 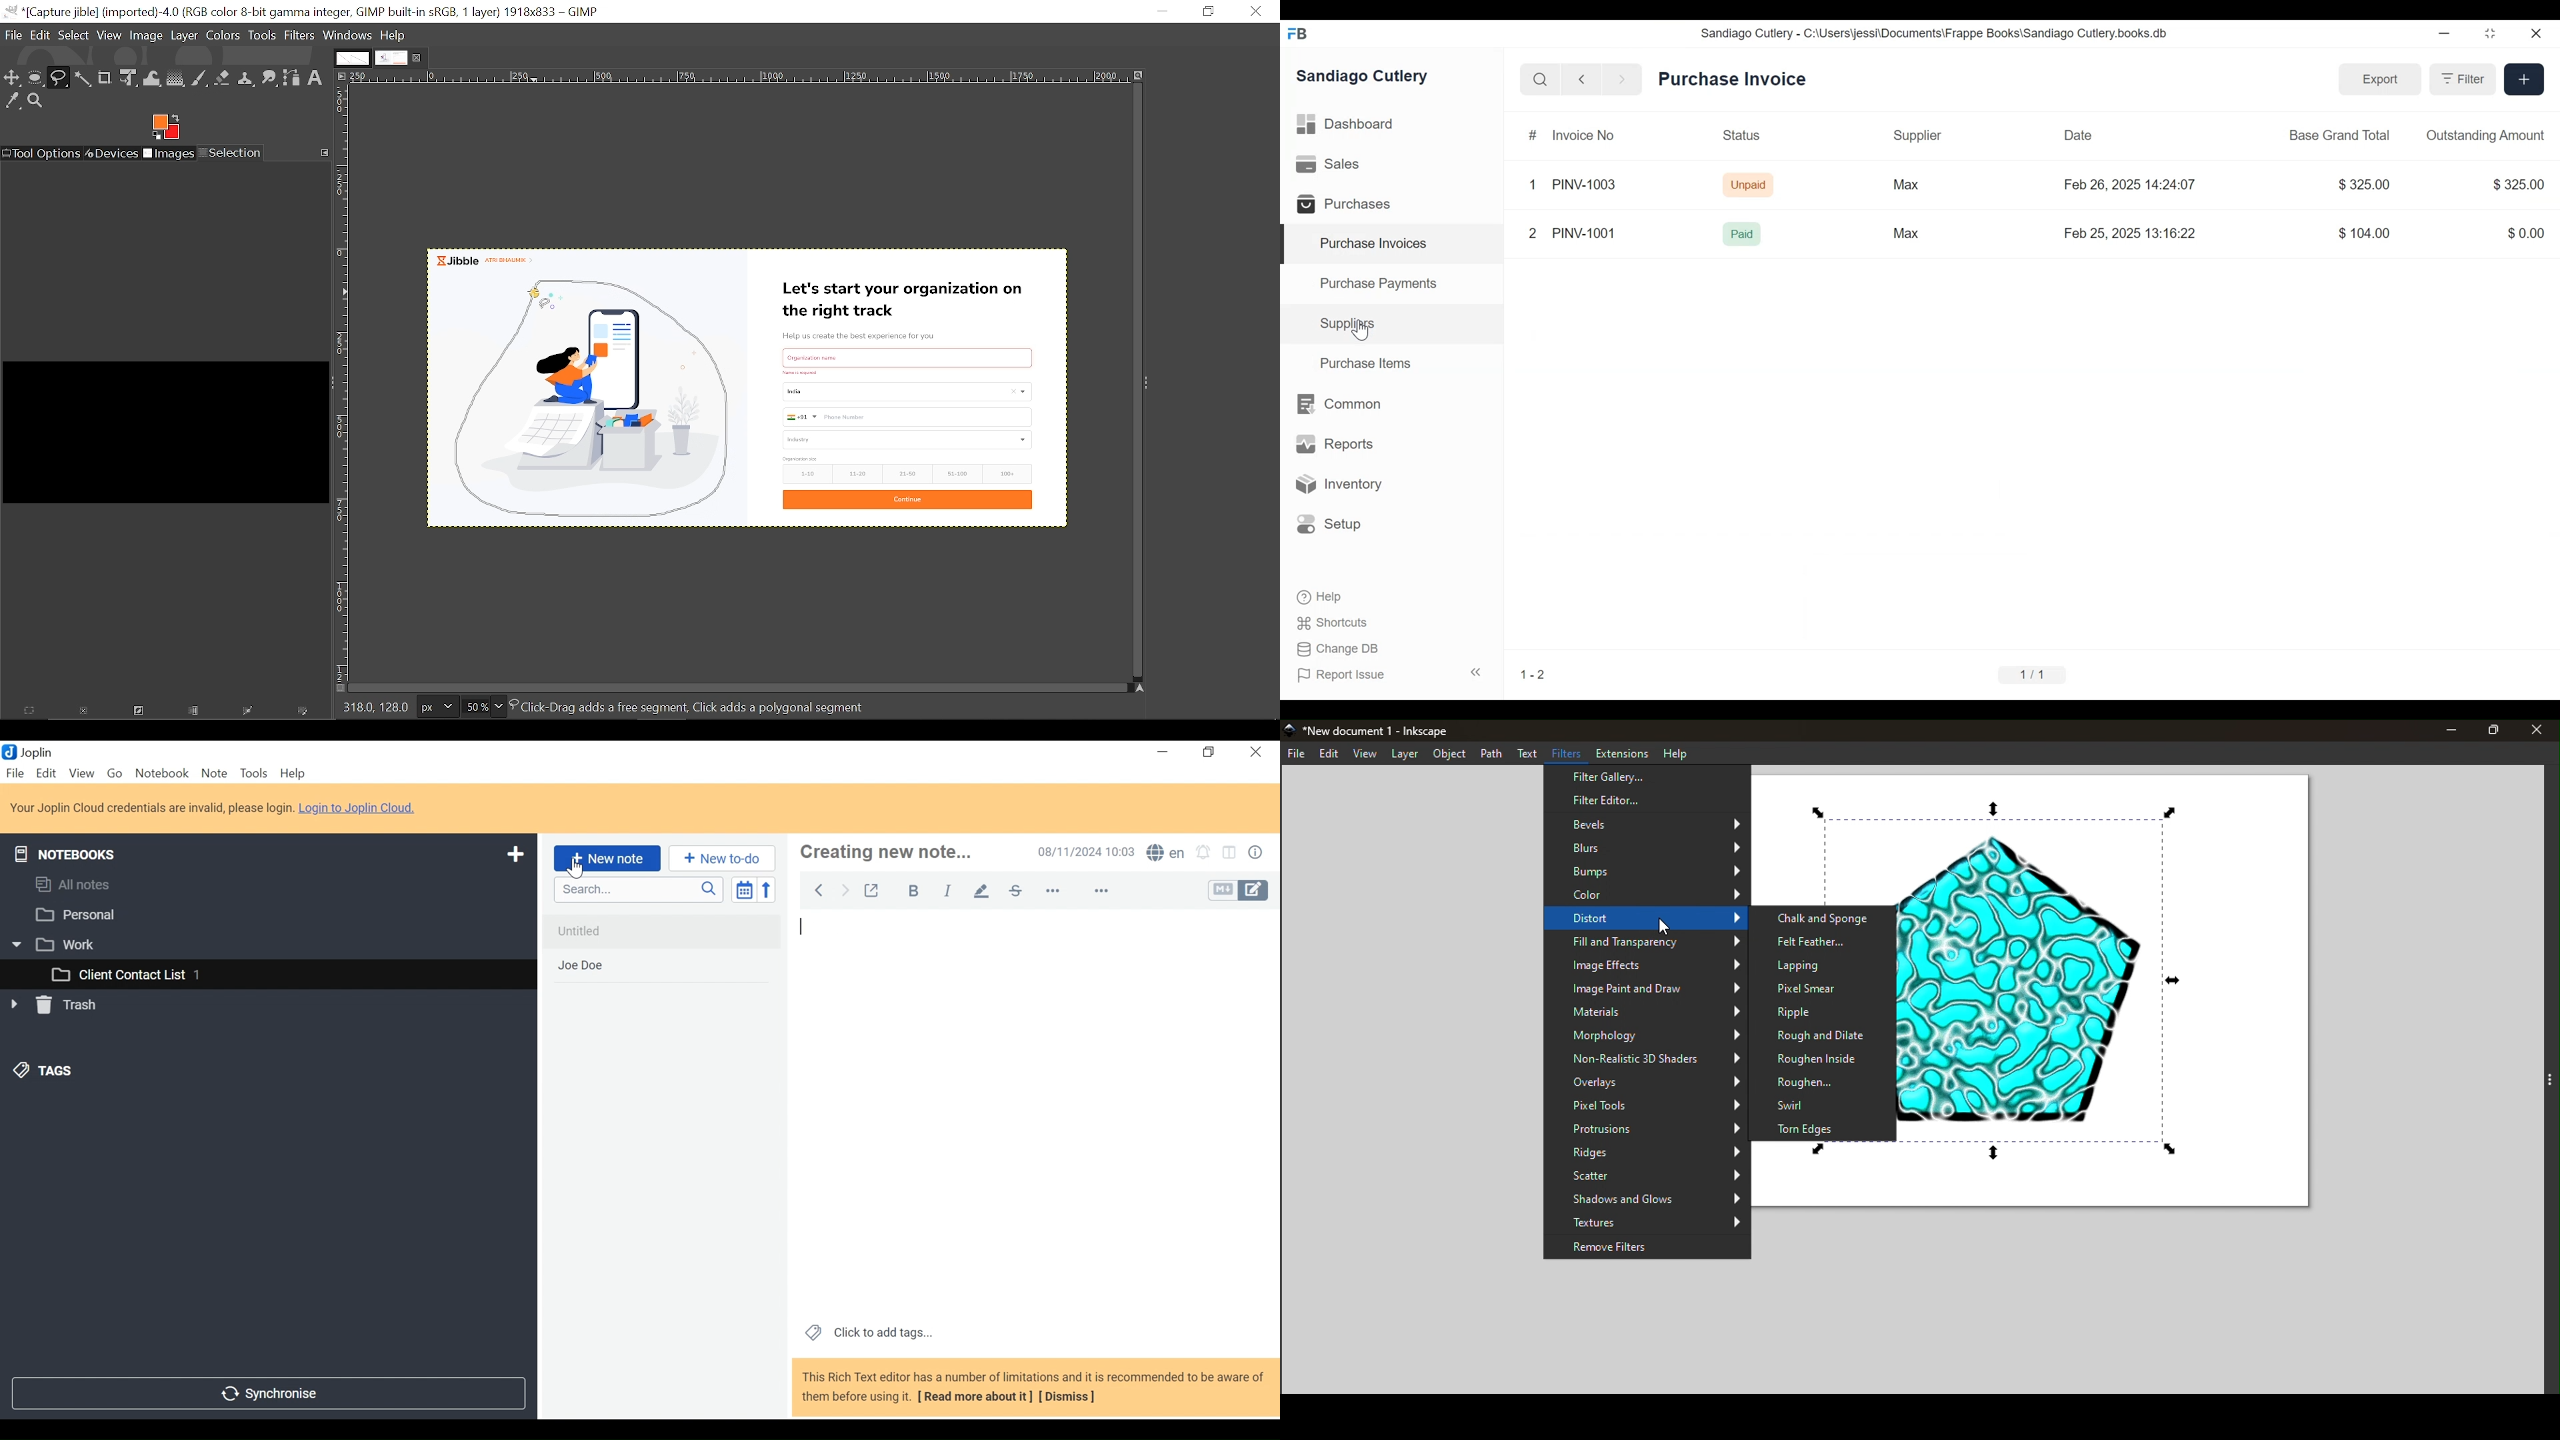 What do you see at coordinates (1622, 753) in the screenshot?
I see `Extensions` at bounding box center [1622, 753].